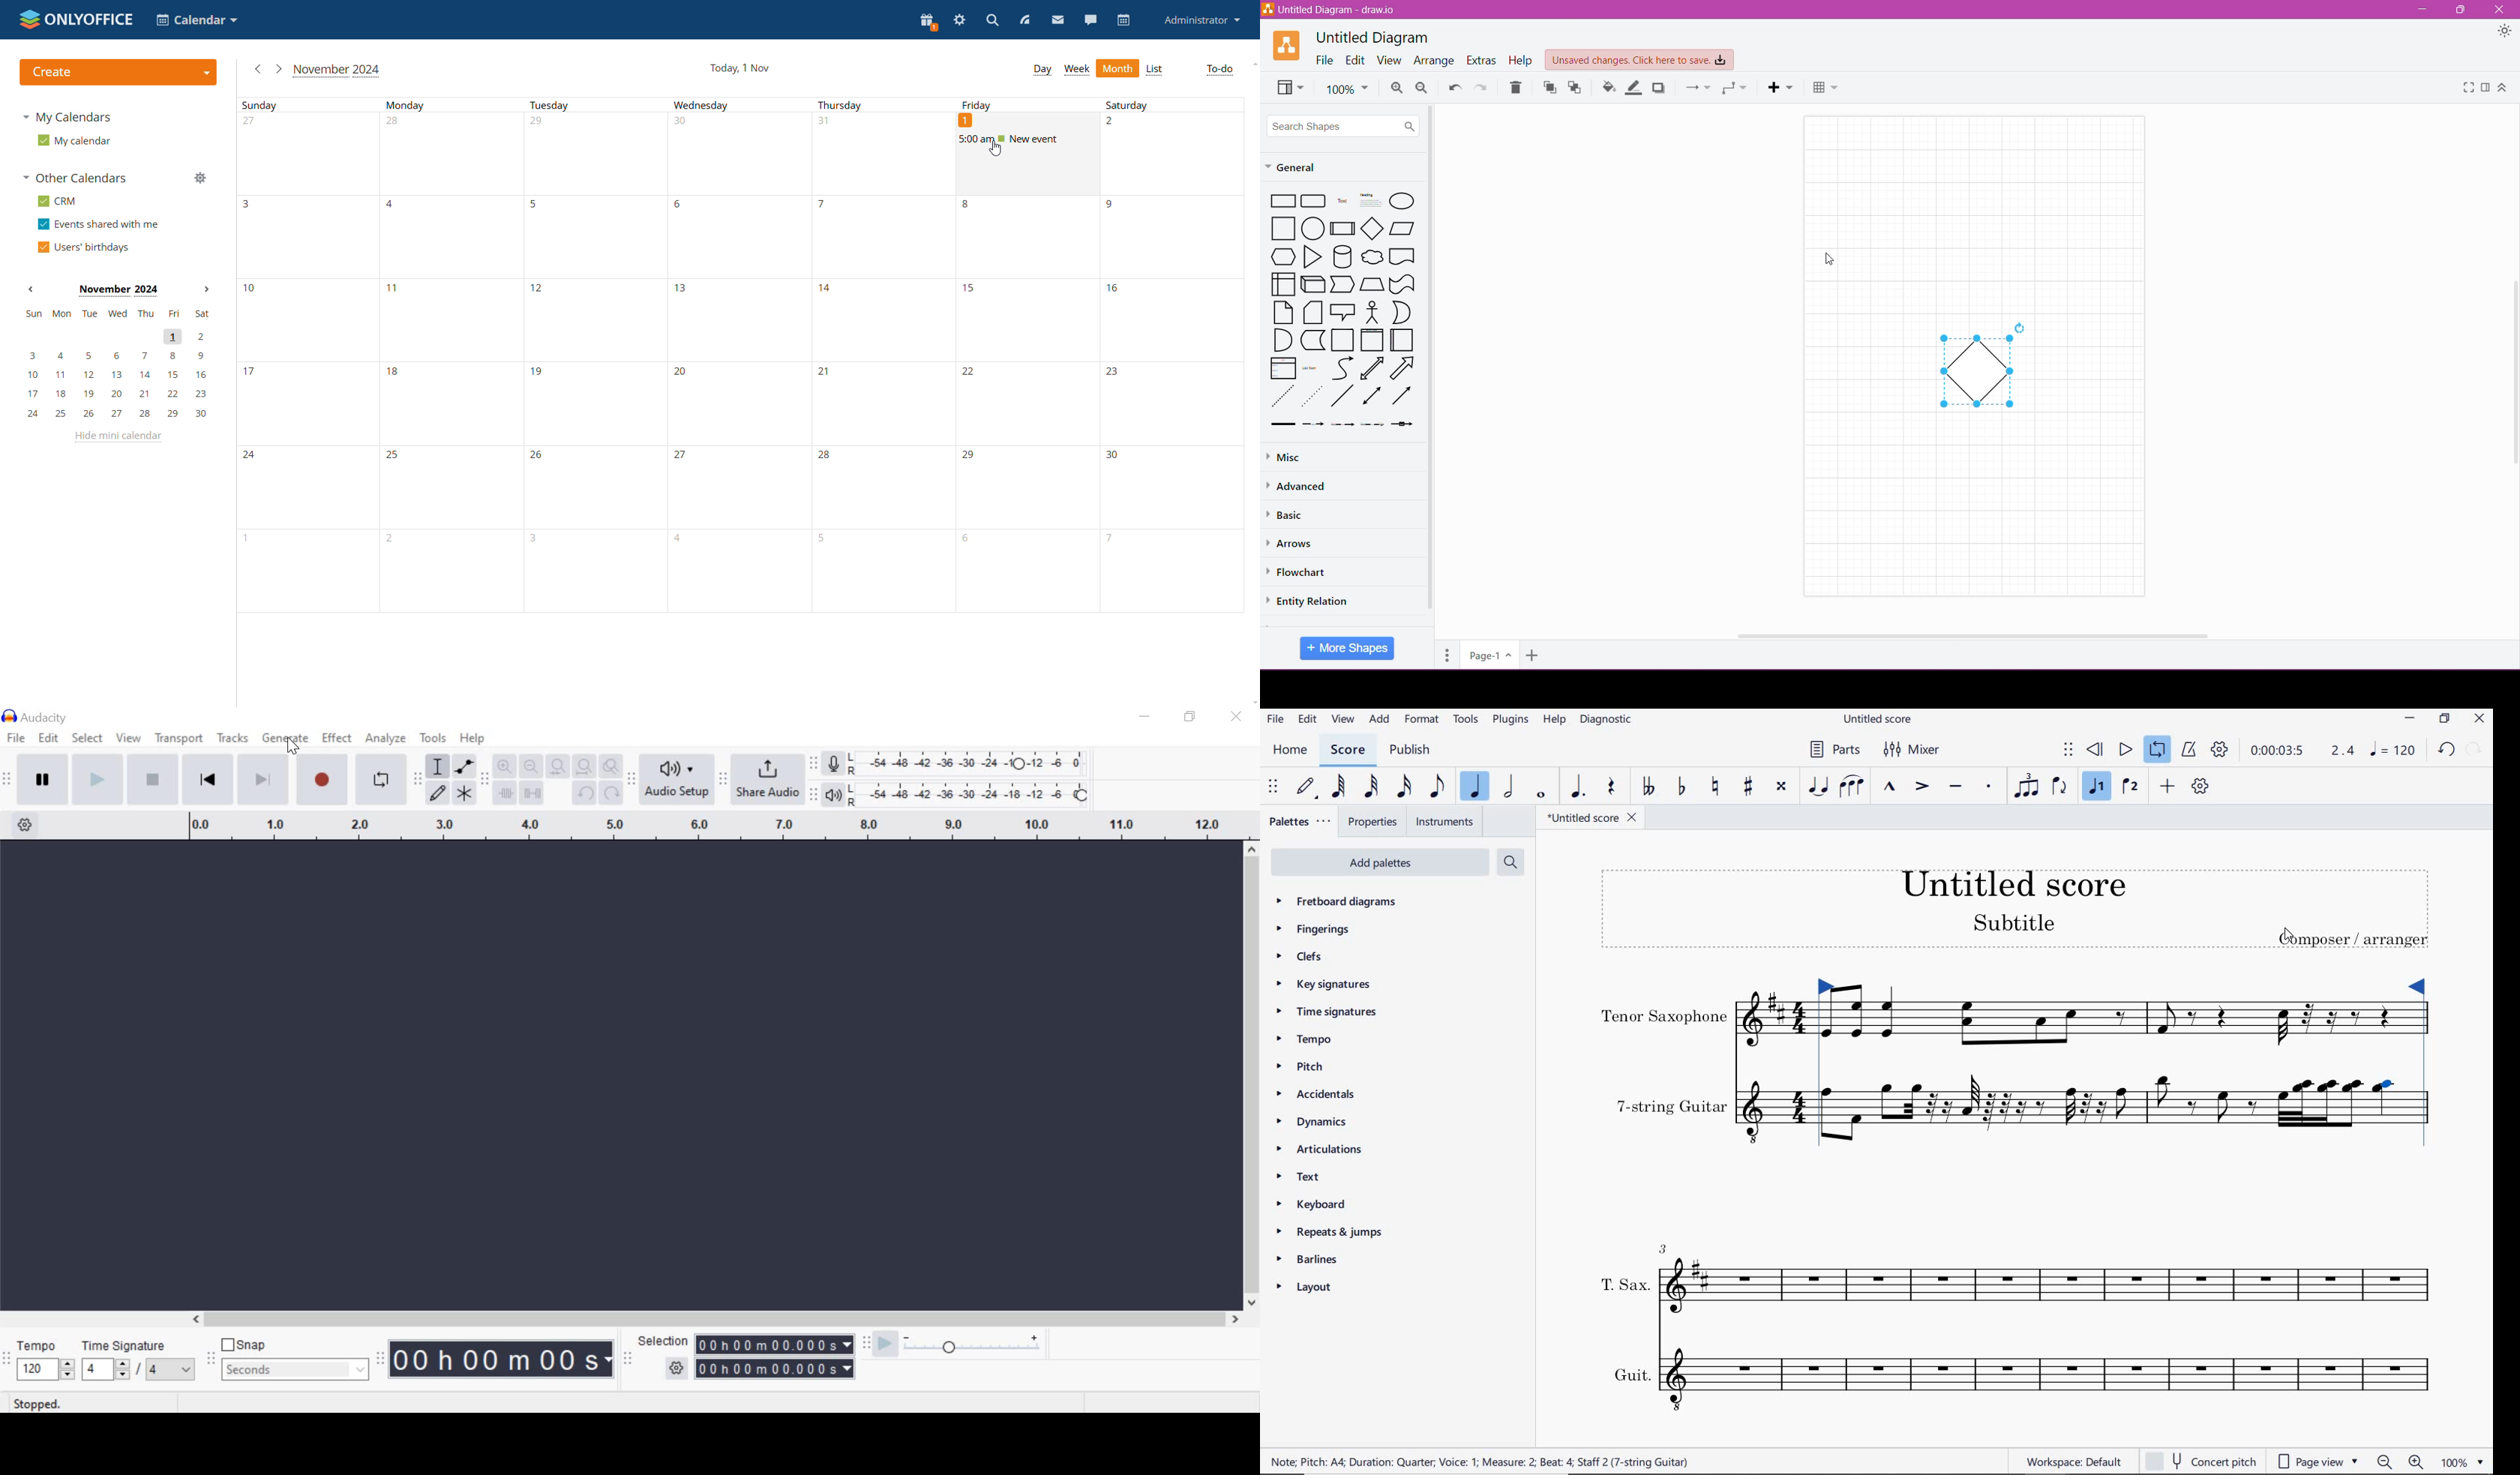 The height and width of the screenshot is (1484, 2520). I want to click on TEMPO, so click(1303, 1039).